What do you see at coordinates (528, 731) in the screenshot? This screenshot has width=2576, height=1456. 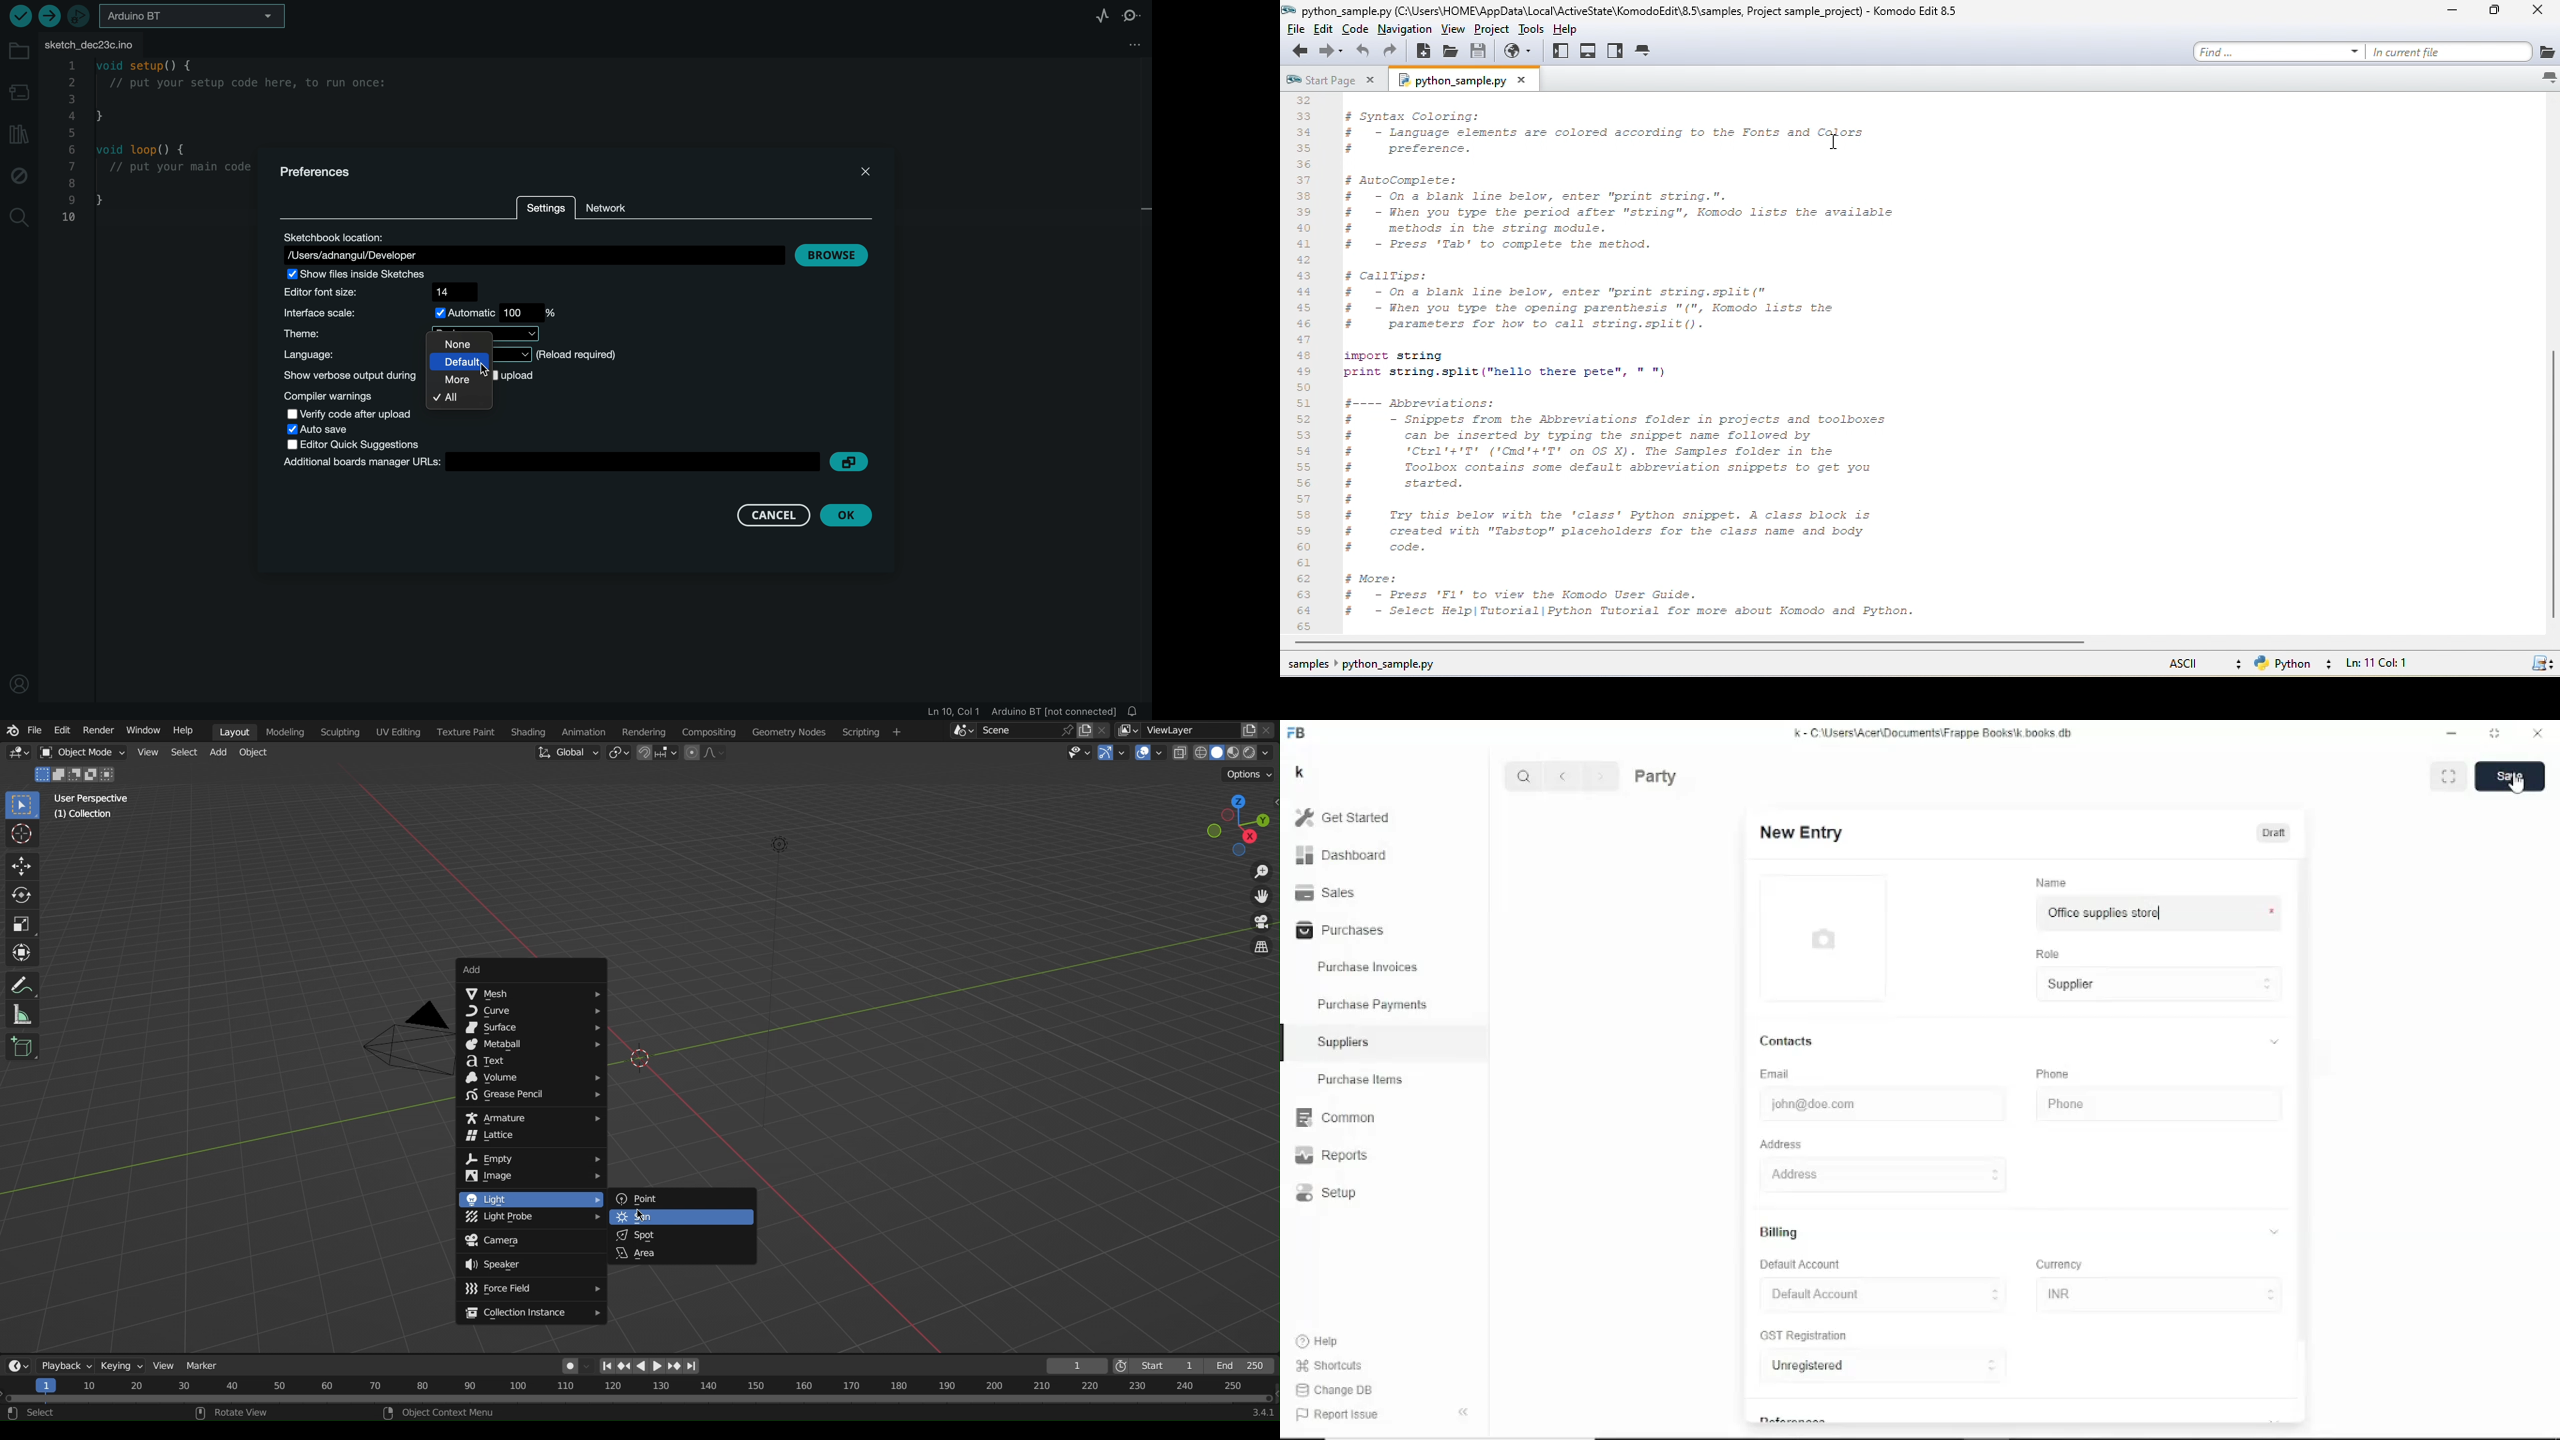 I see `Shading` at bounding box center [528, 731].